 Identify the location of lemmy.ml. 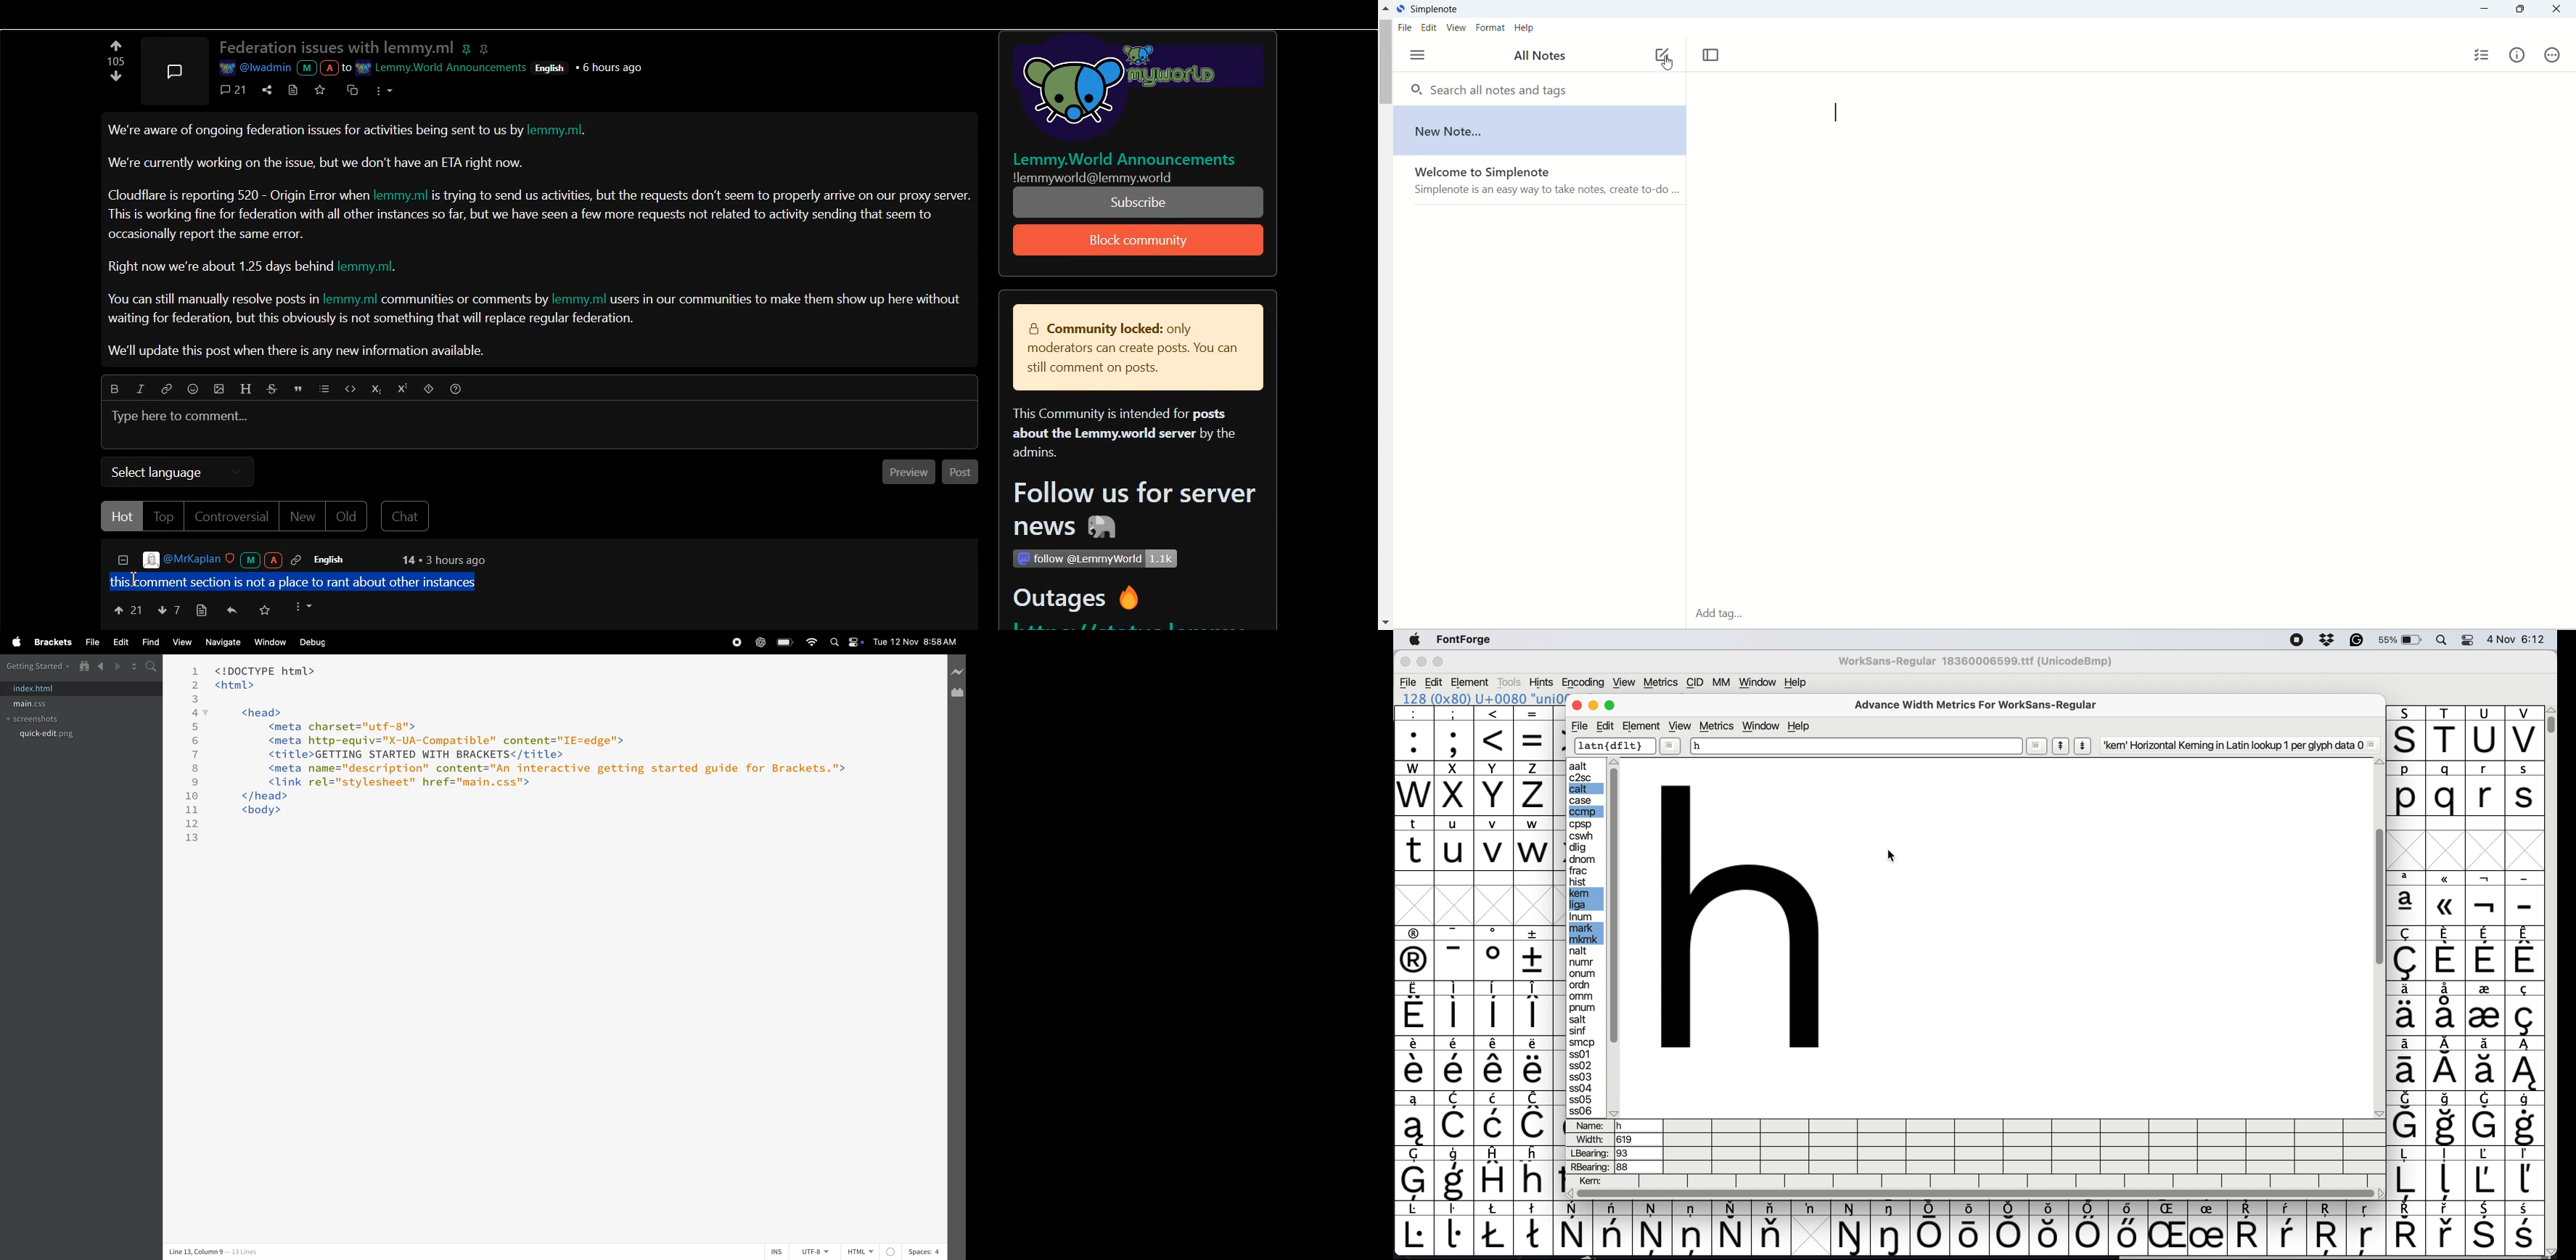
(581, 299).